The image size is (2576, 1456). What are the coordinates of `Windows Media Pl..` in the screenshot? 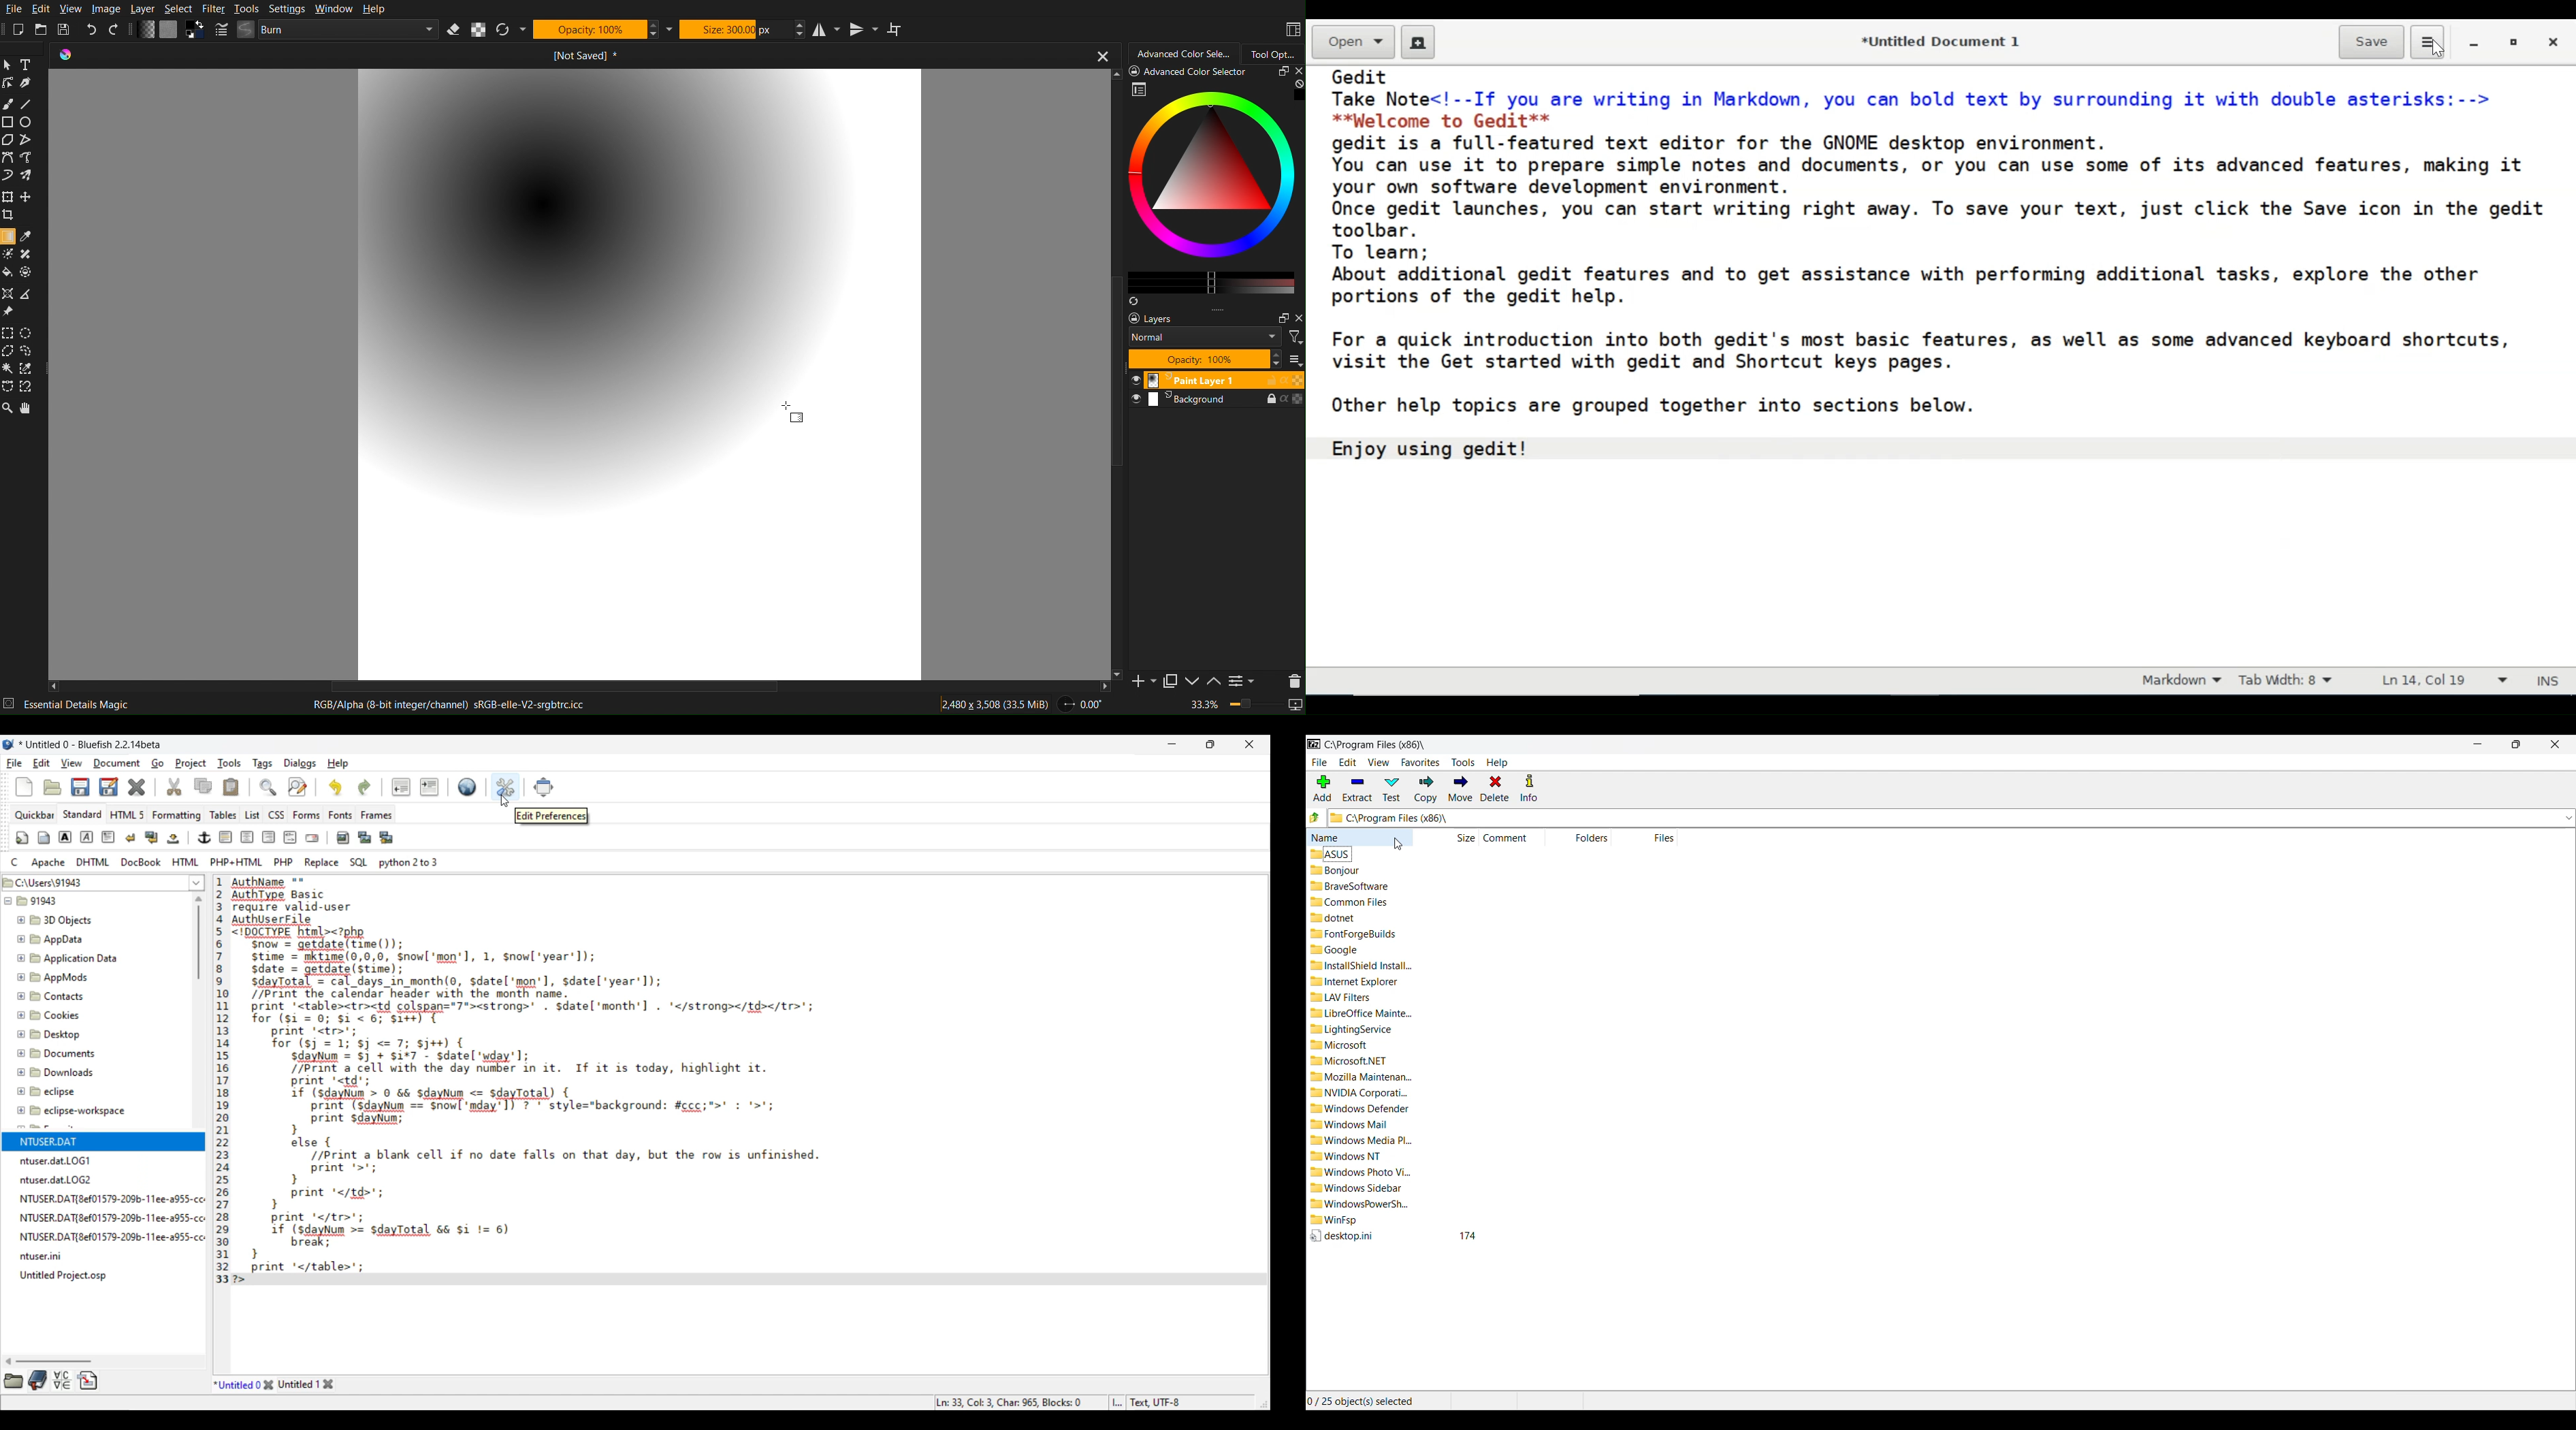 It's located at (1363, 1140).